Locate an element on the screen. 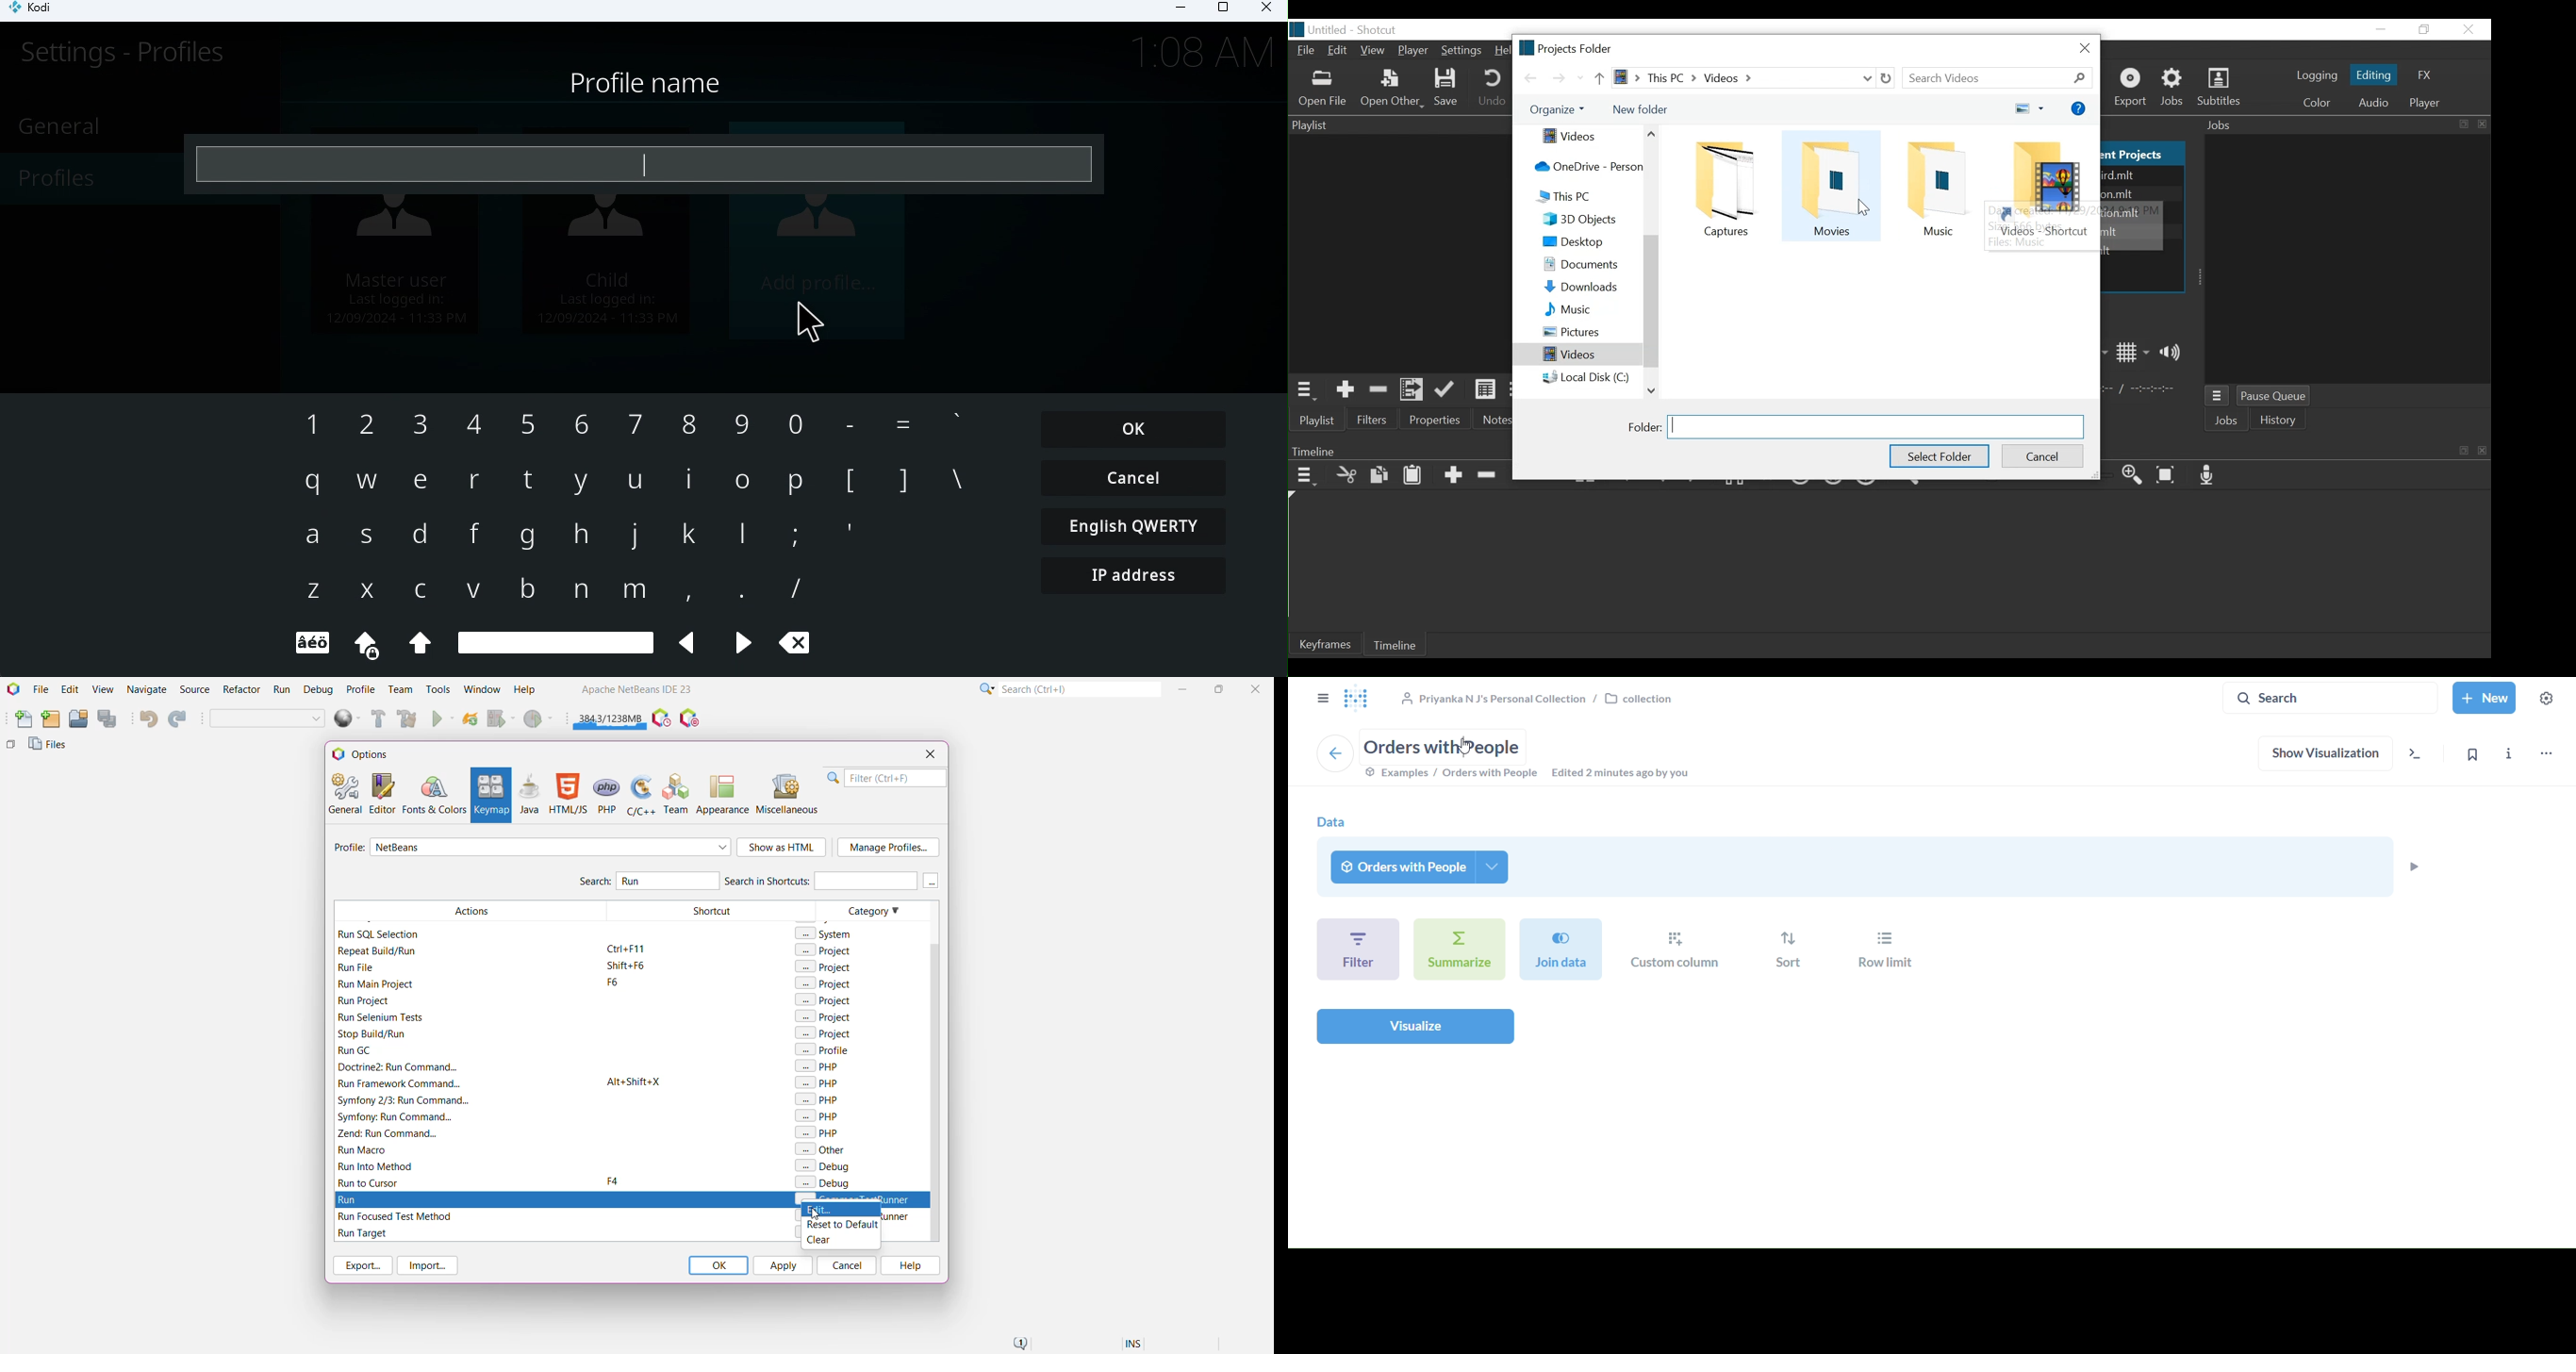  Jobs is located at coordinates (2229, 422).